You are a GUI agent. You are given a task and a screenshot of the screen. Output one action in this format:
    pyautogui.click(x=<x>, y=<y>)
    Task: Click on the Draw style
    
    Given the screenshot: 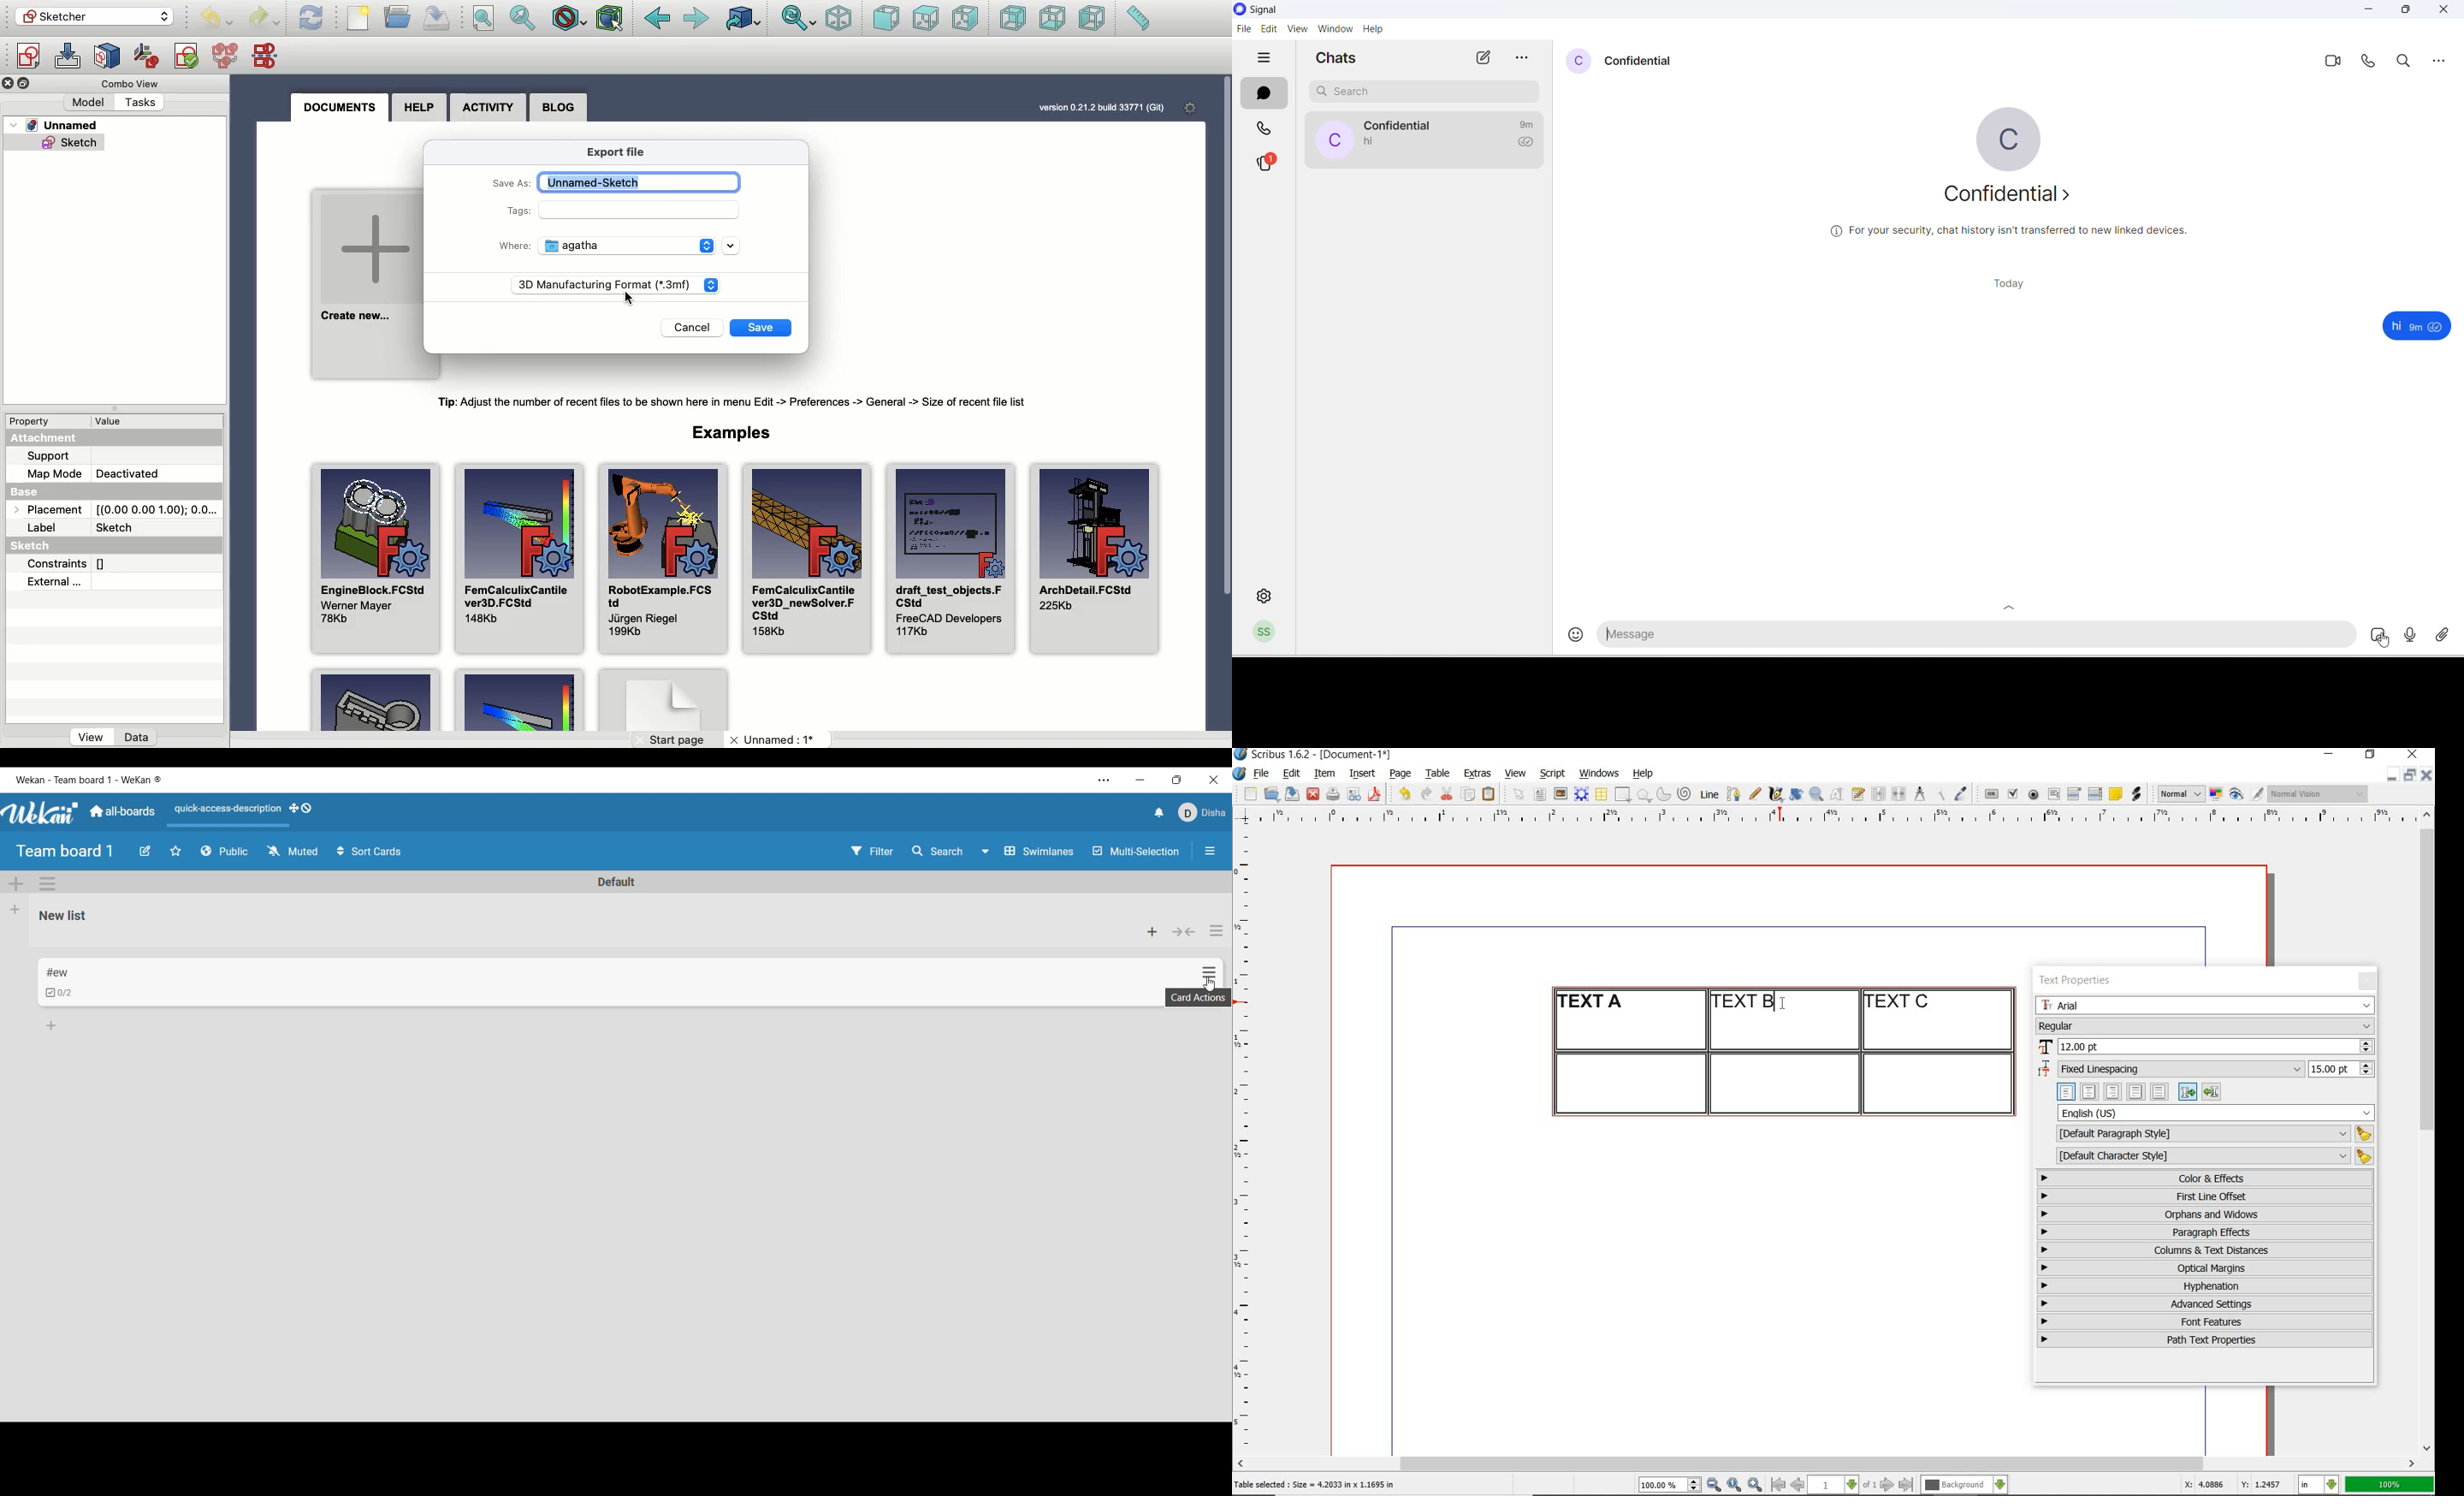 What is the action you would take?
    pyautogui.click(x=571, y=18)
    